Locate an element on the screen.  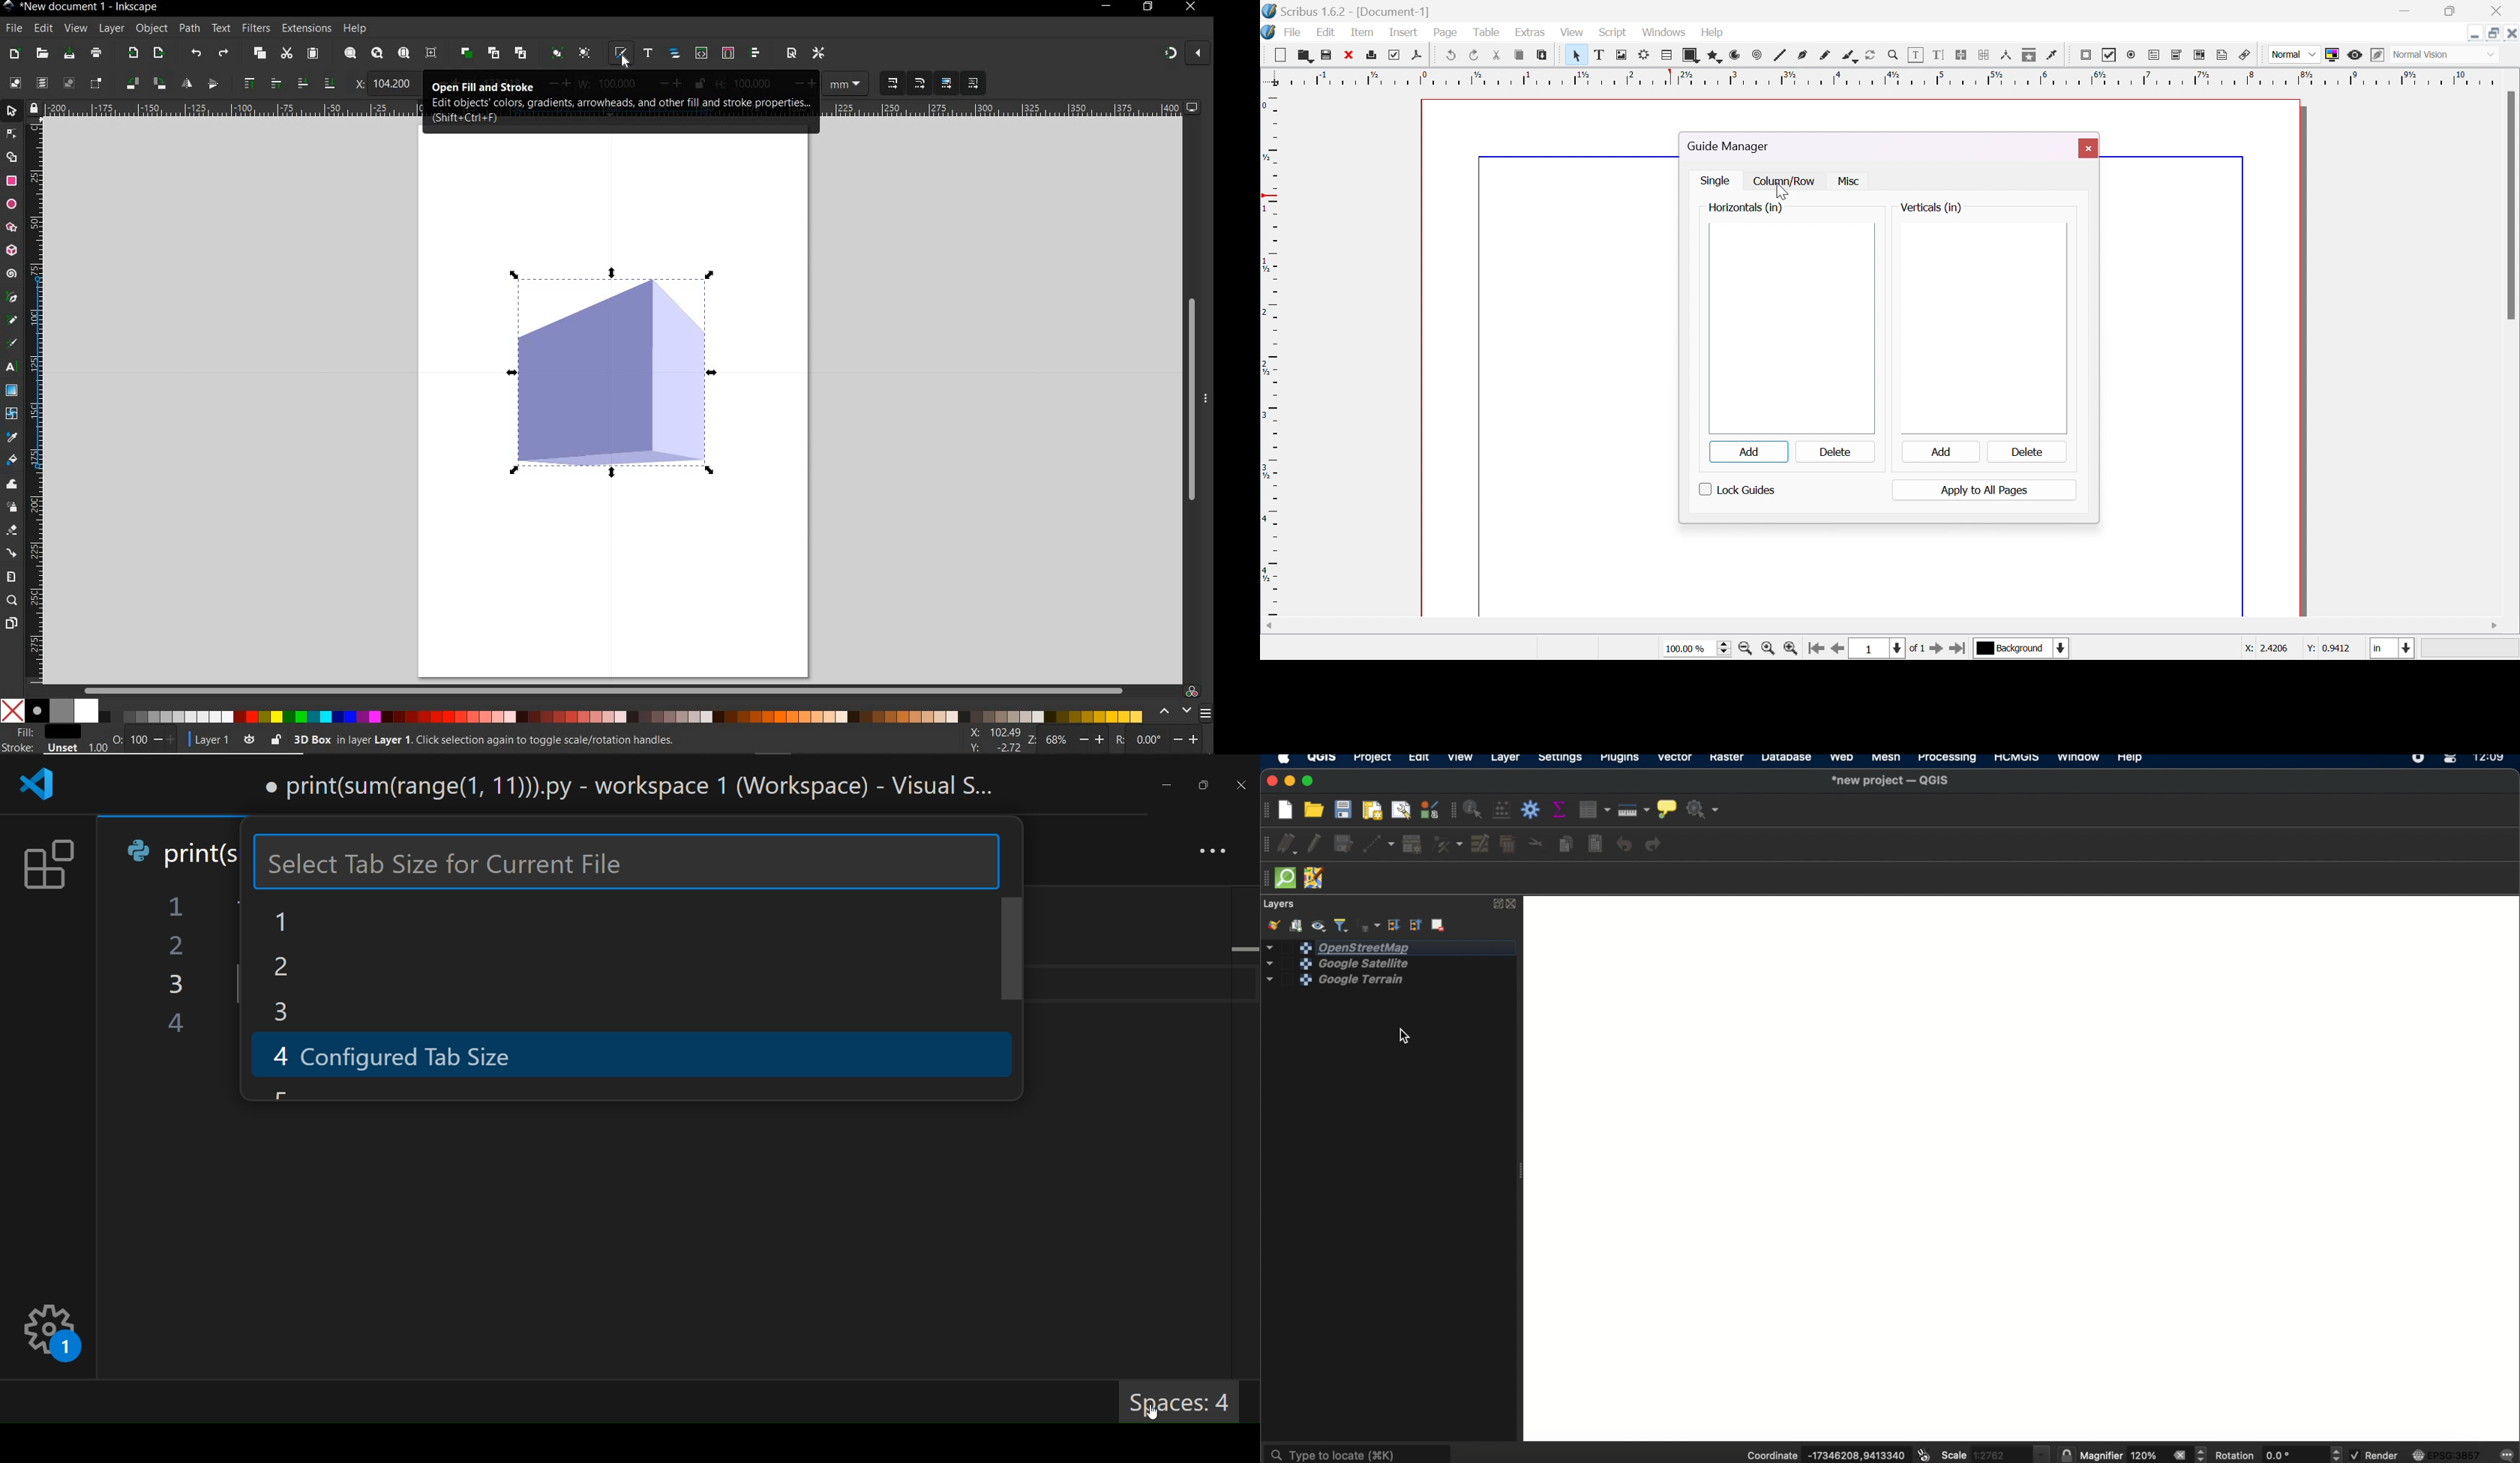
zoom in / zoom out is located at coordinates (1894, 56).